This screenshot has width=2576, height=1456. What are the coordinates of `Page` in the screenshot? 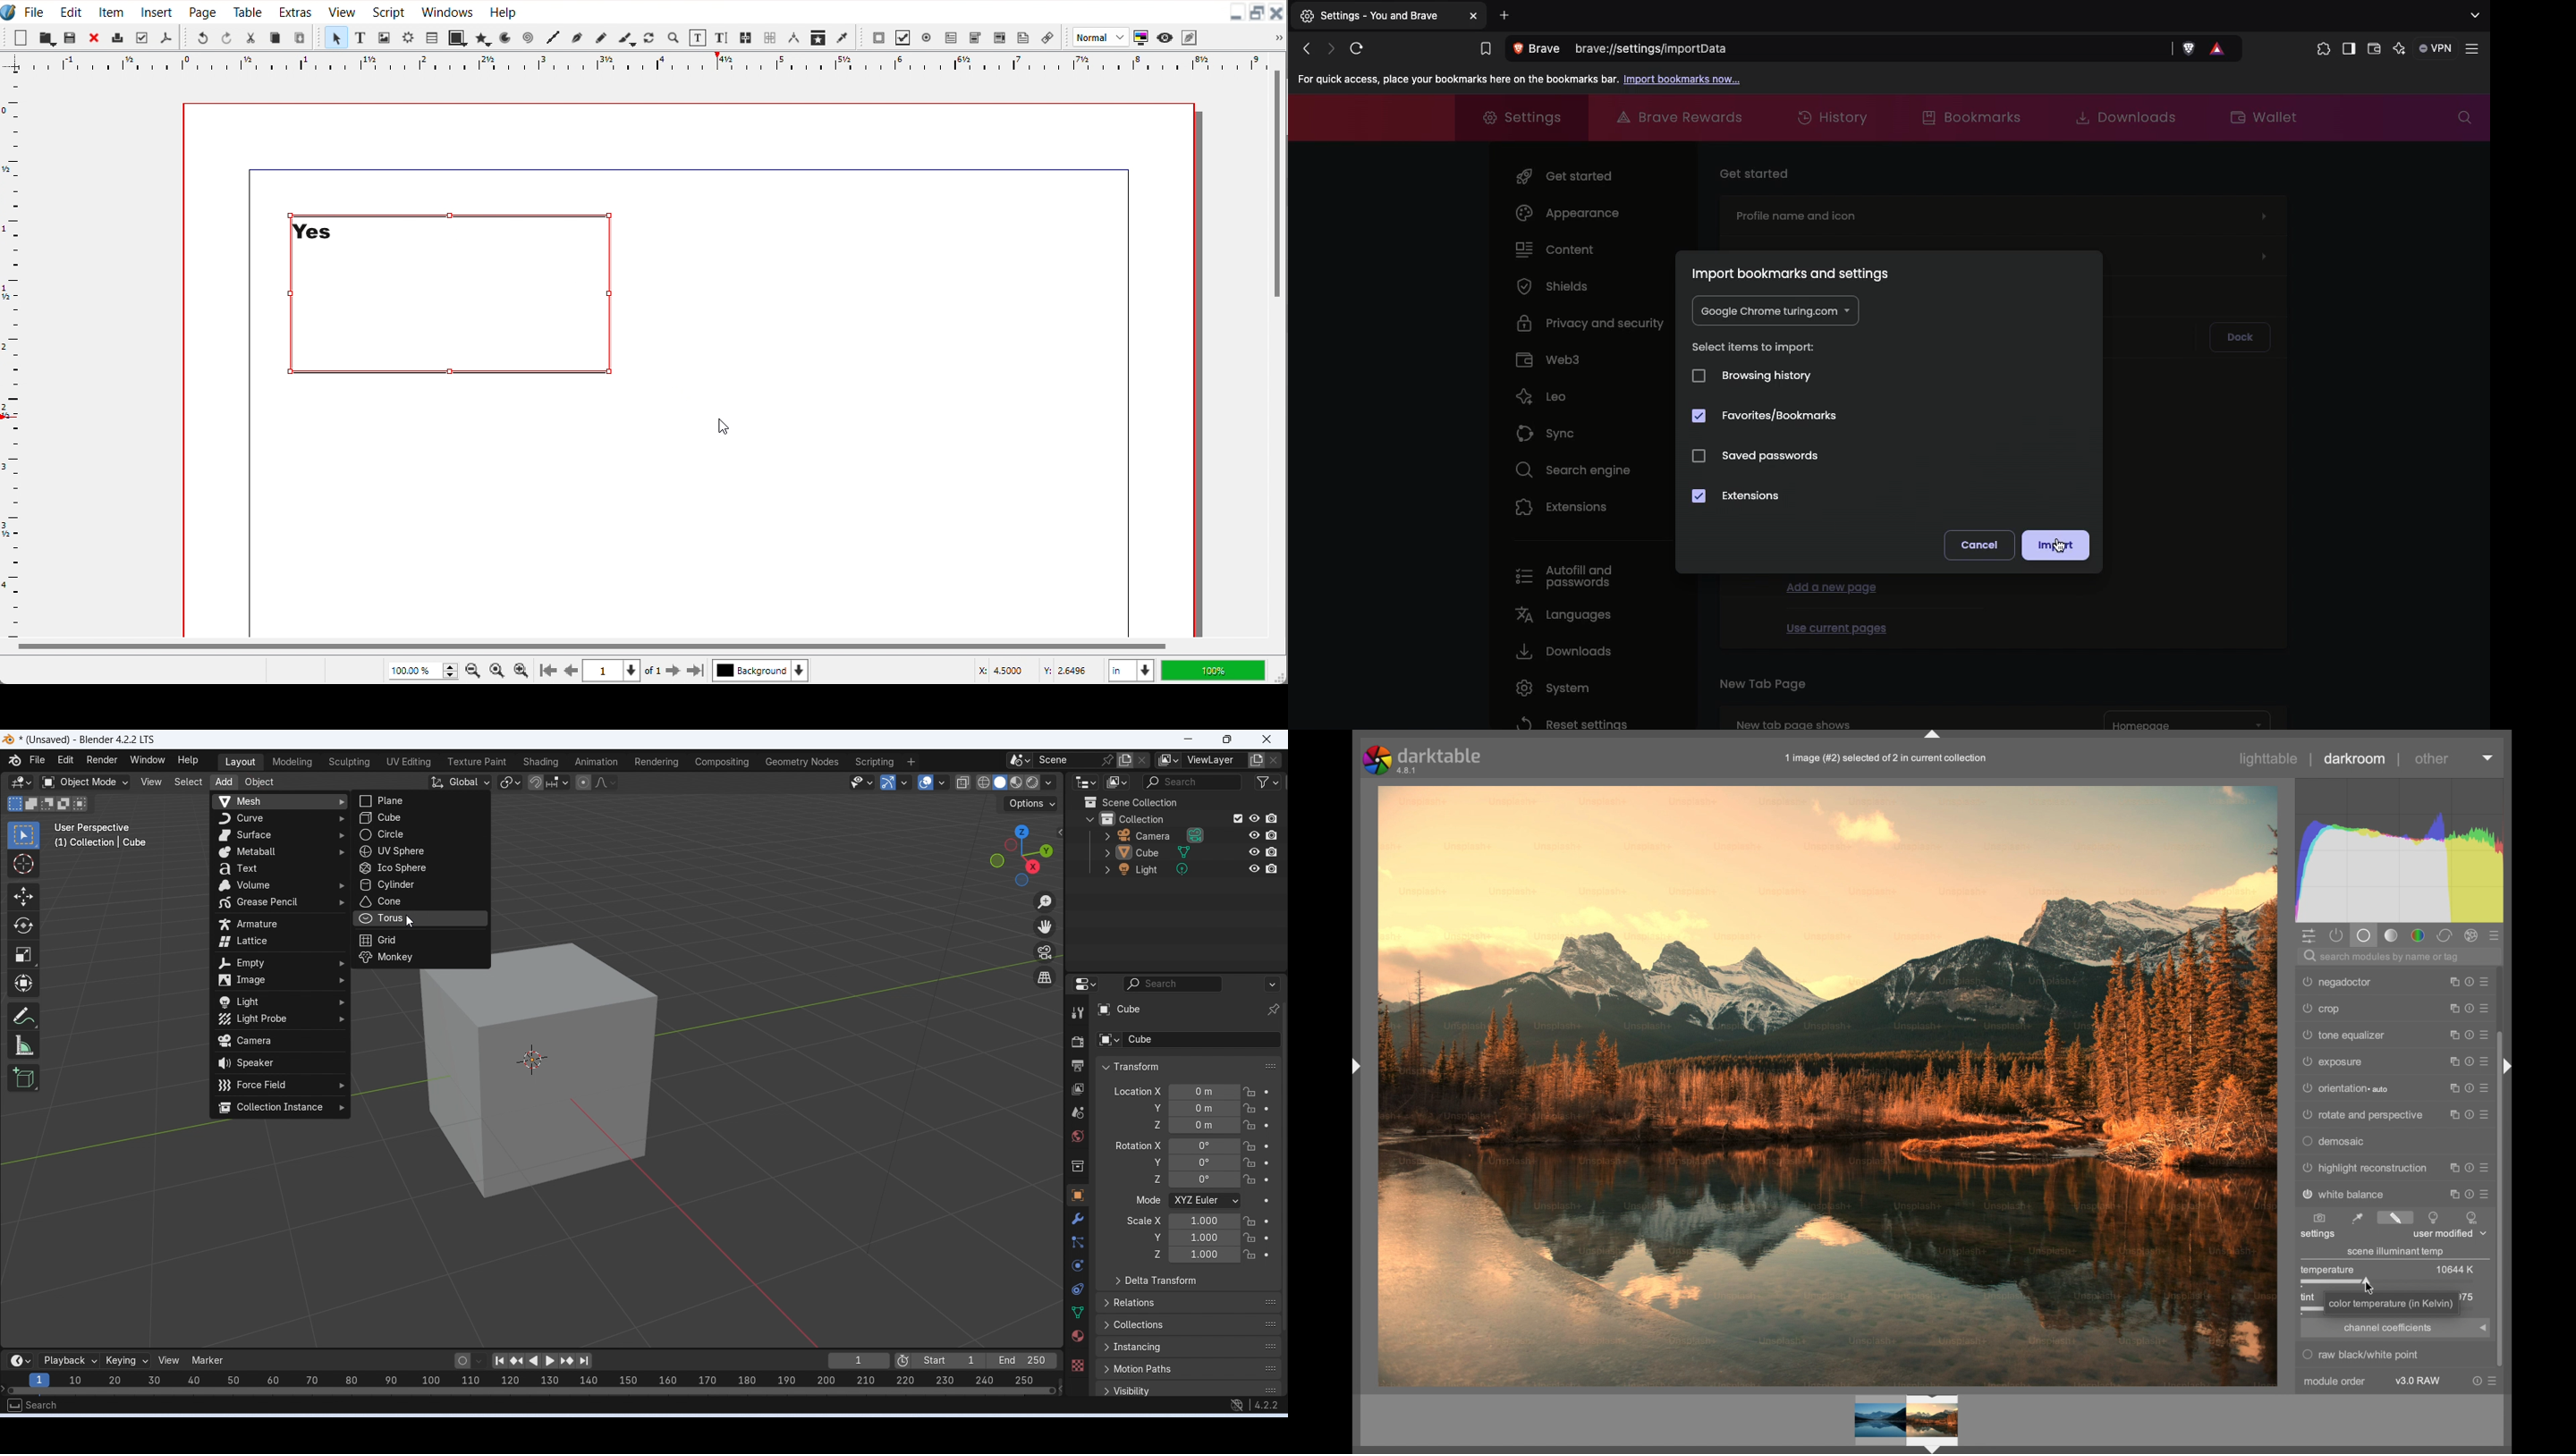 It's located at (202, 11).